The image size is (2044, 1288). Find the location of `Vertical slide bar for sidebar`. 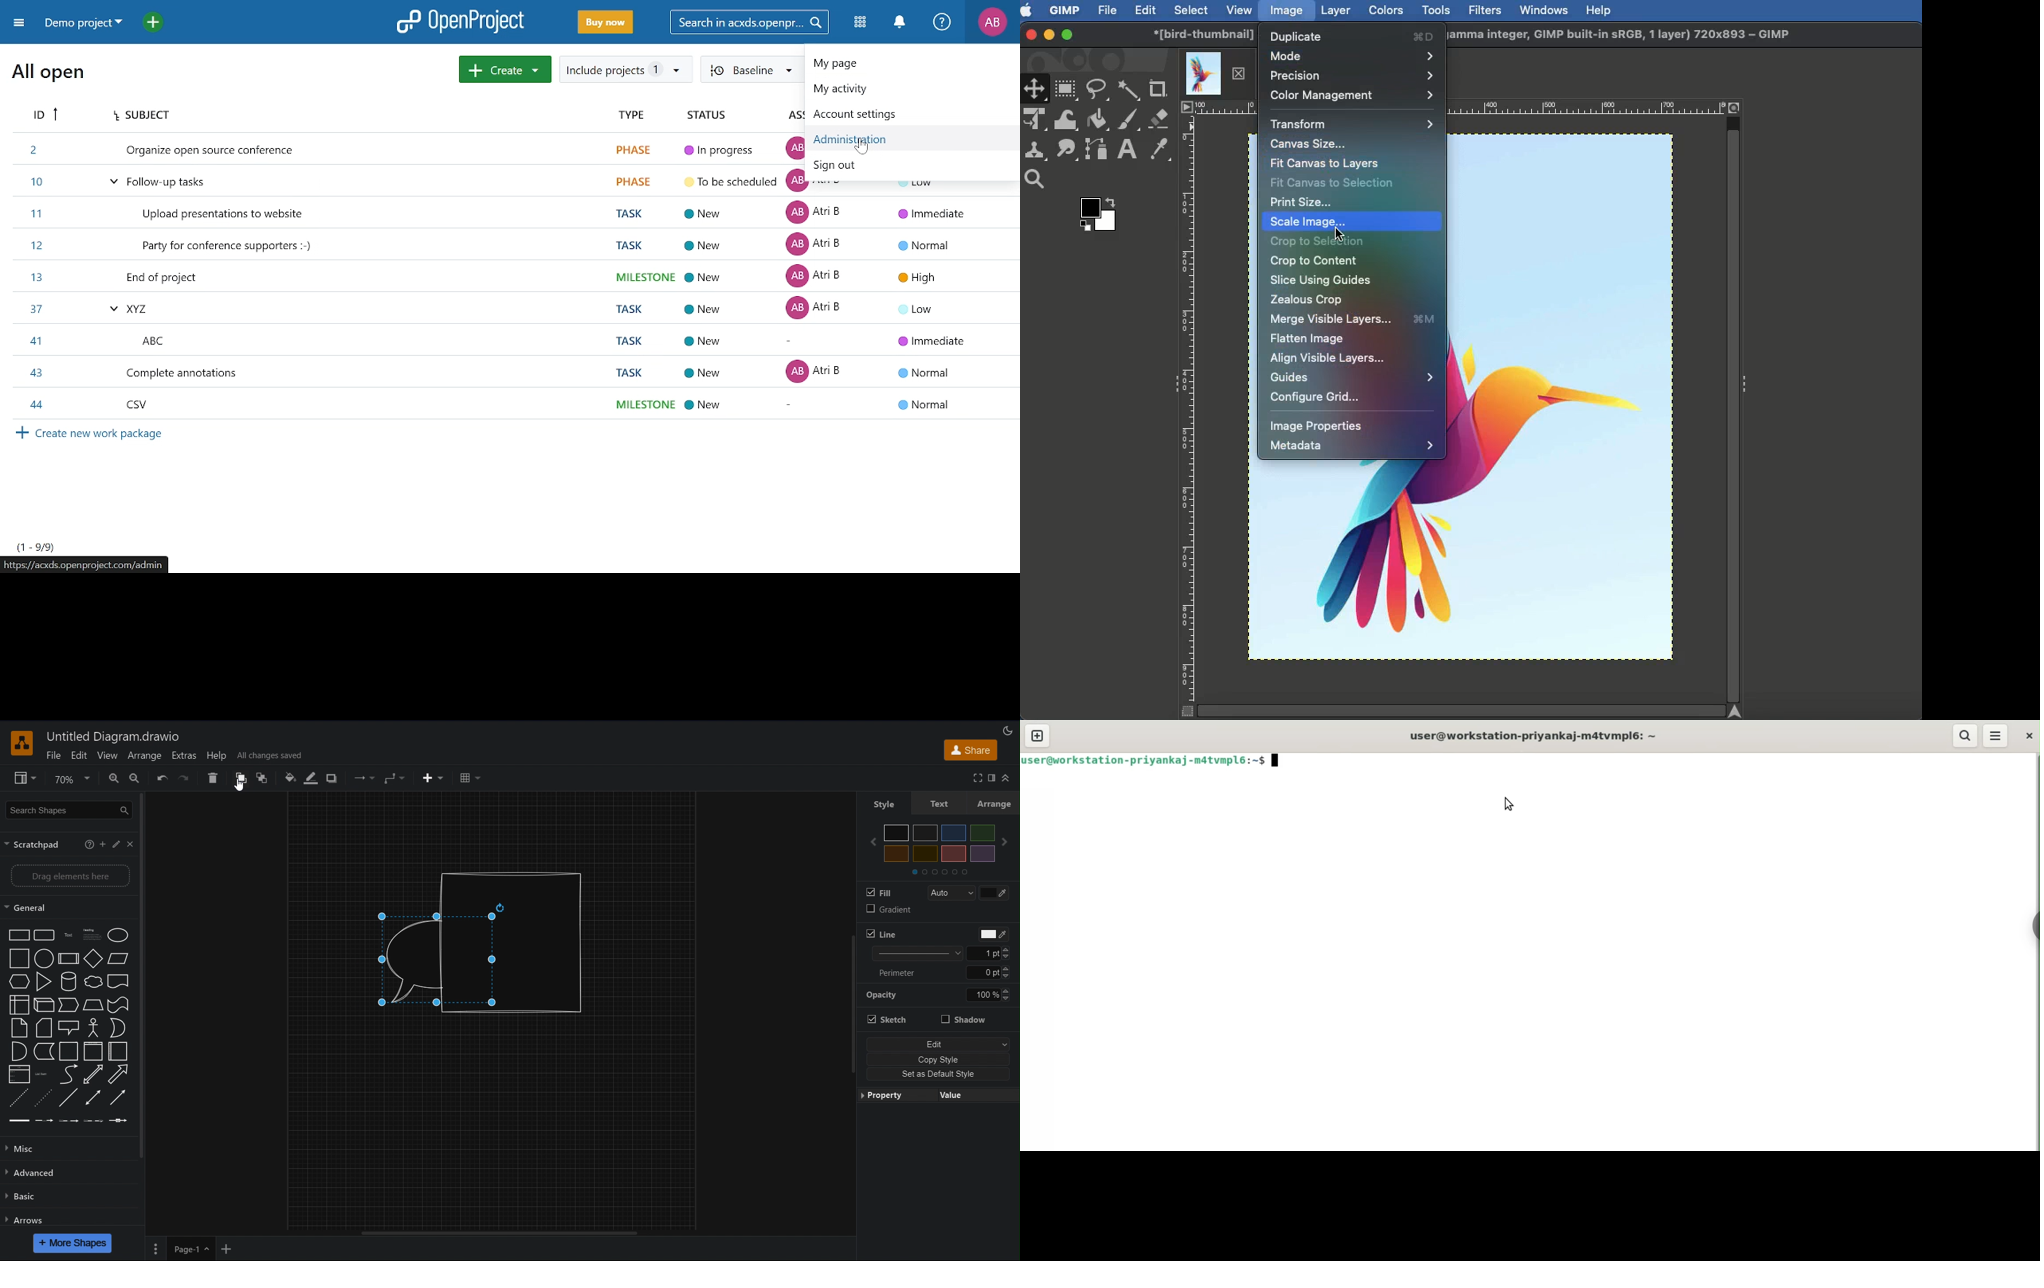

Vertical slide bar for sidebar is located at coordinates (141, 977).